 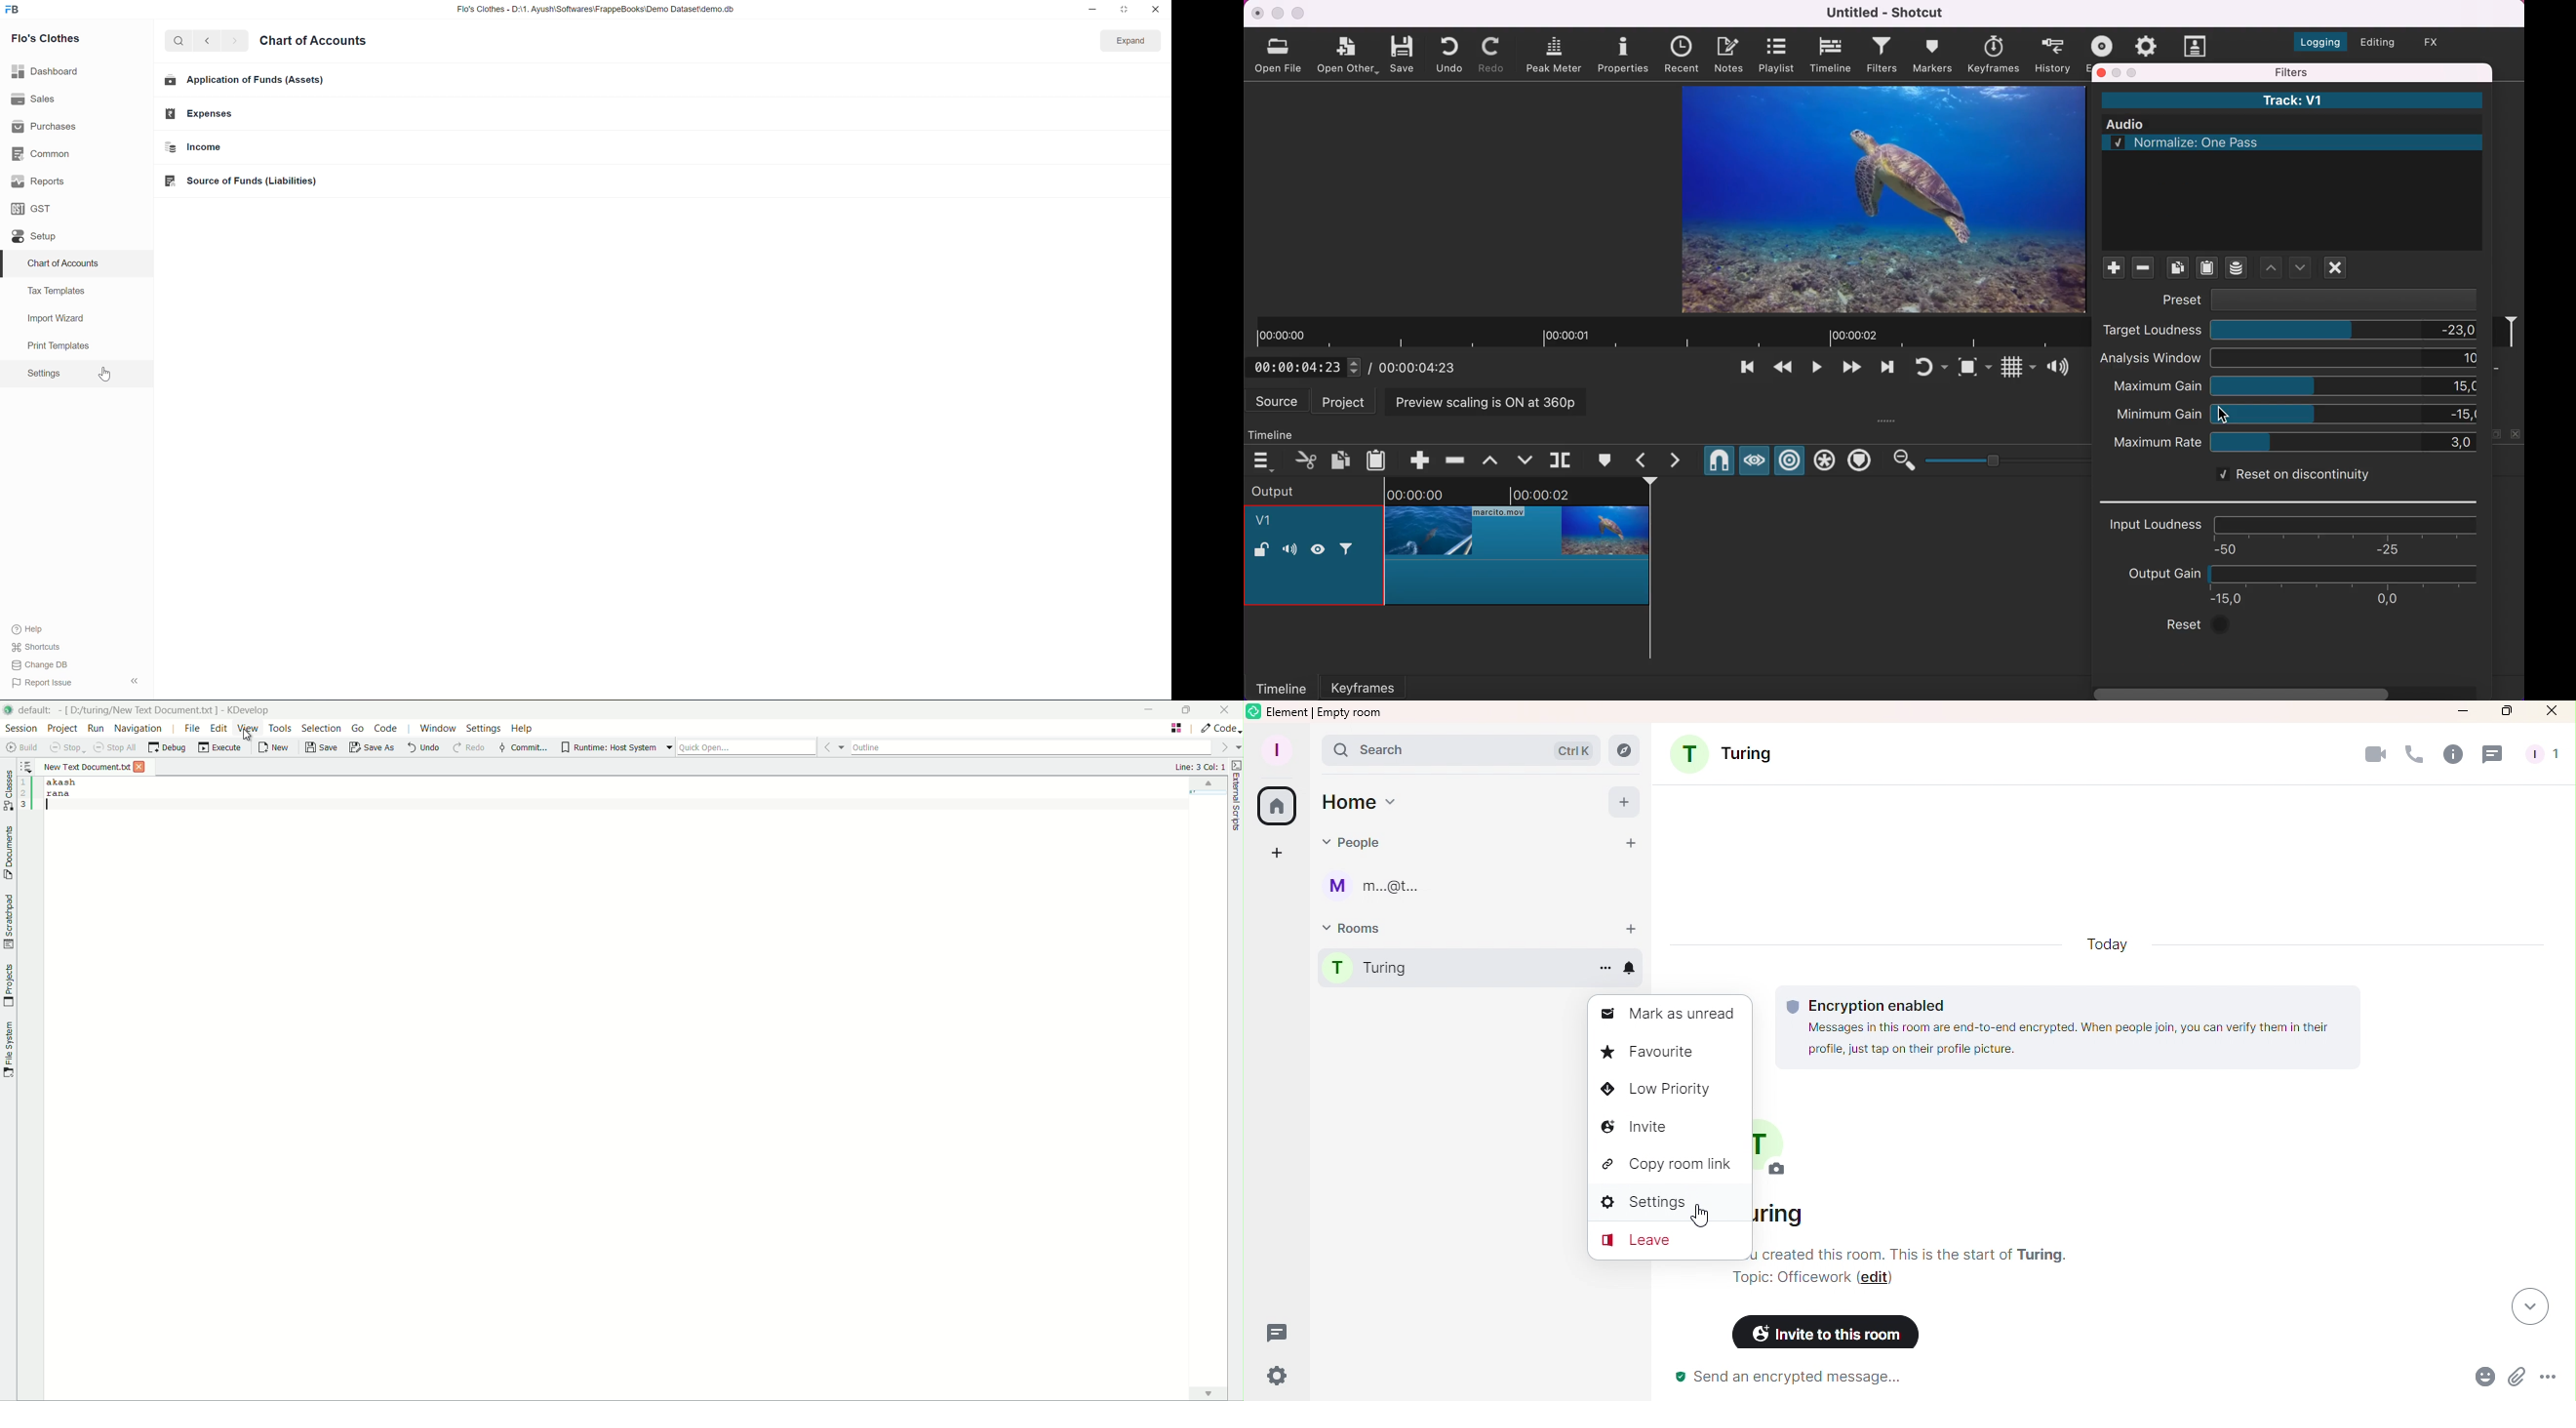 I want to click on Application of Funds (Assets), so click(x=250, y=81).